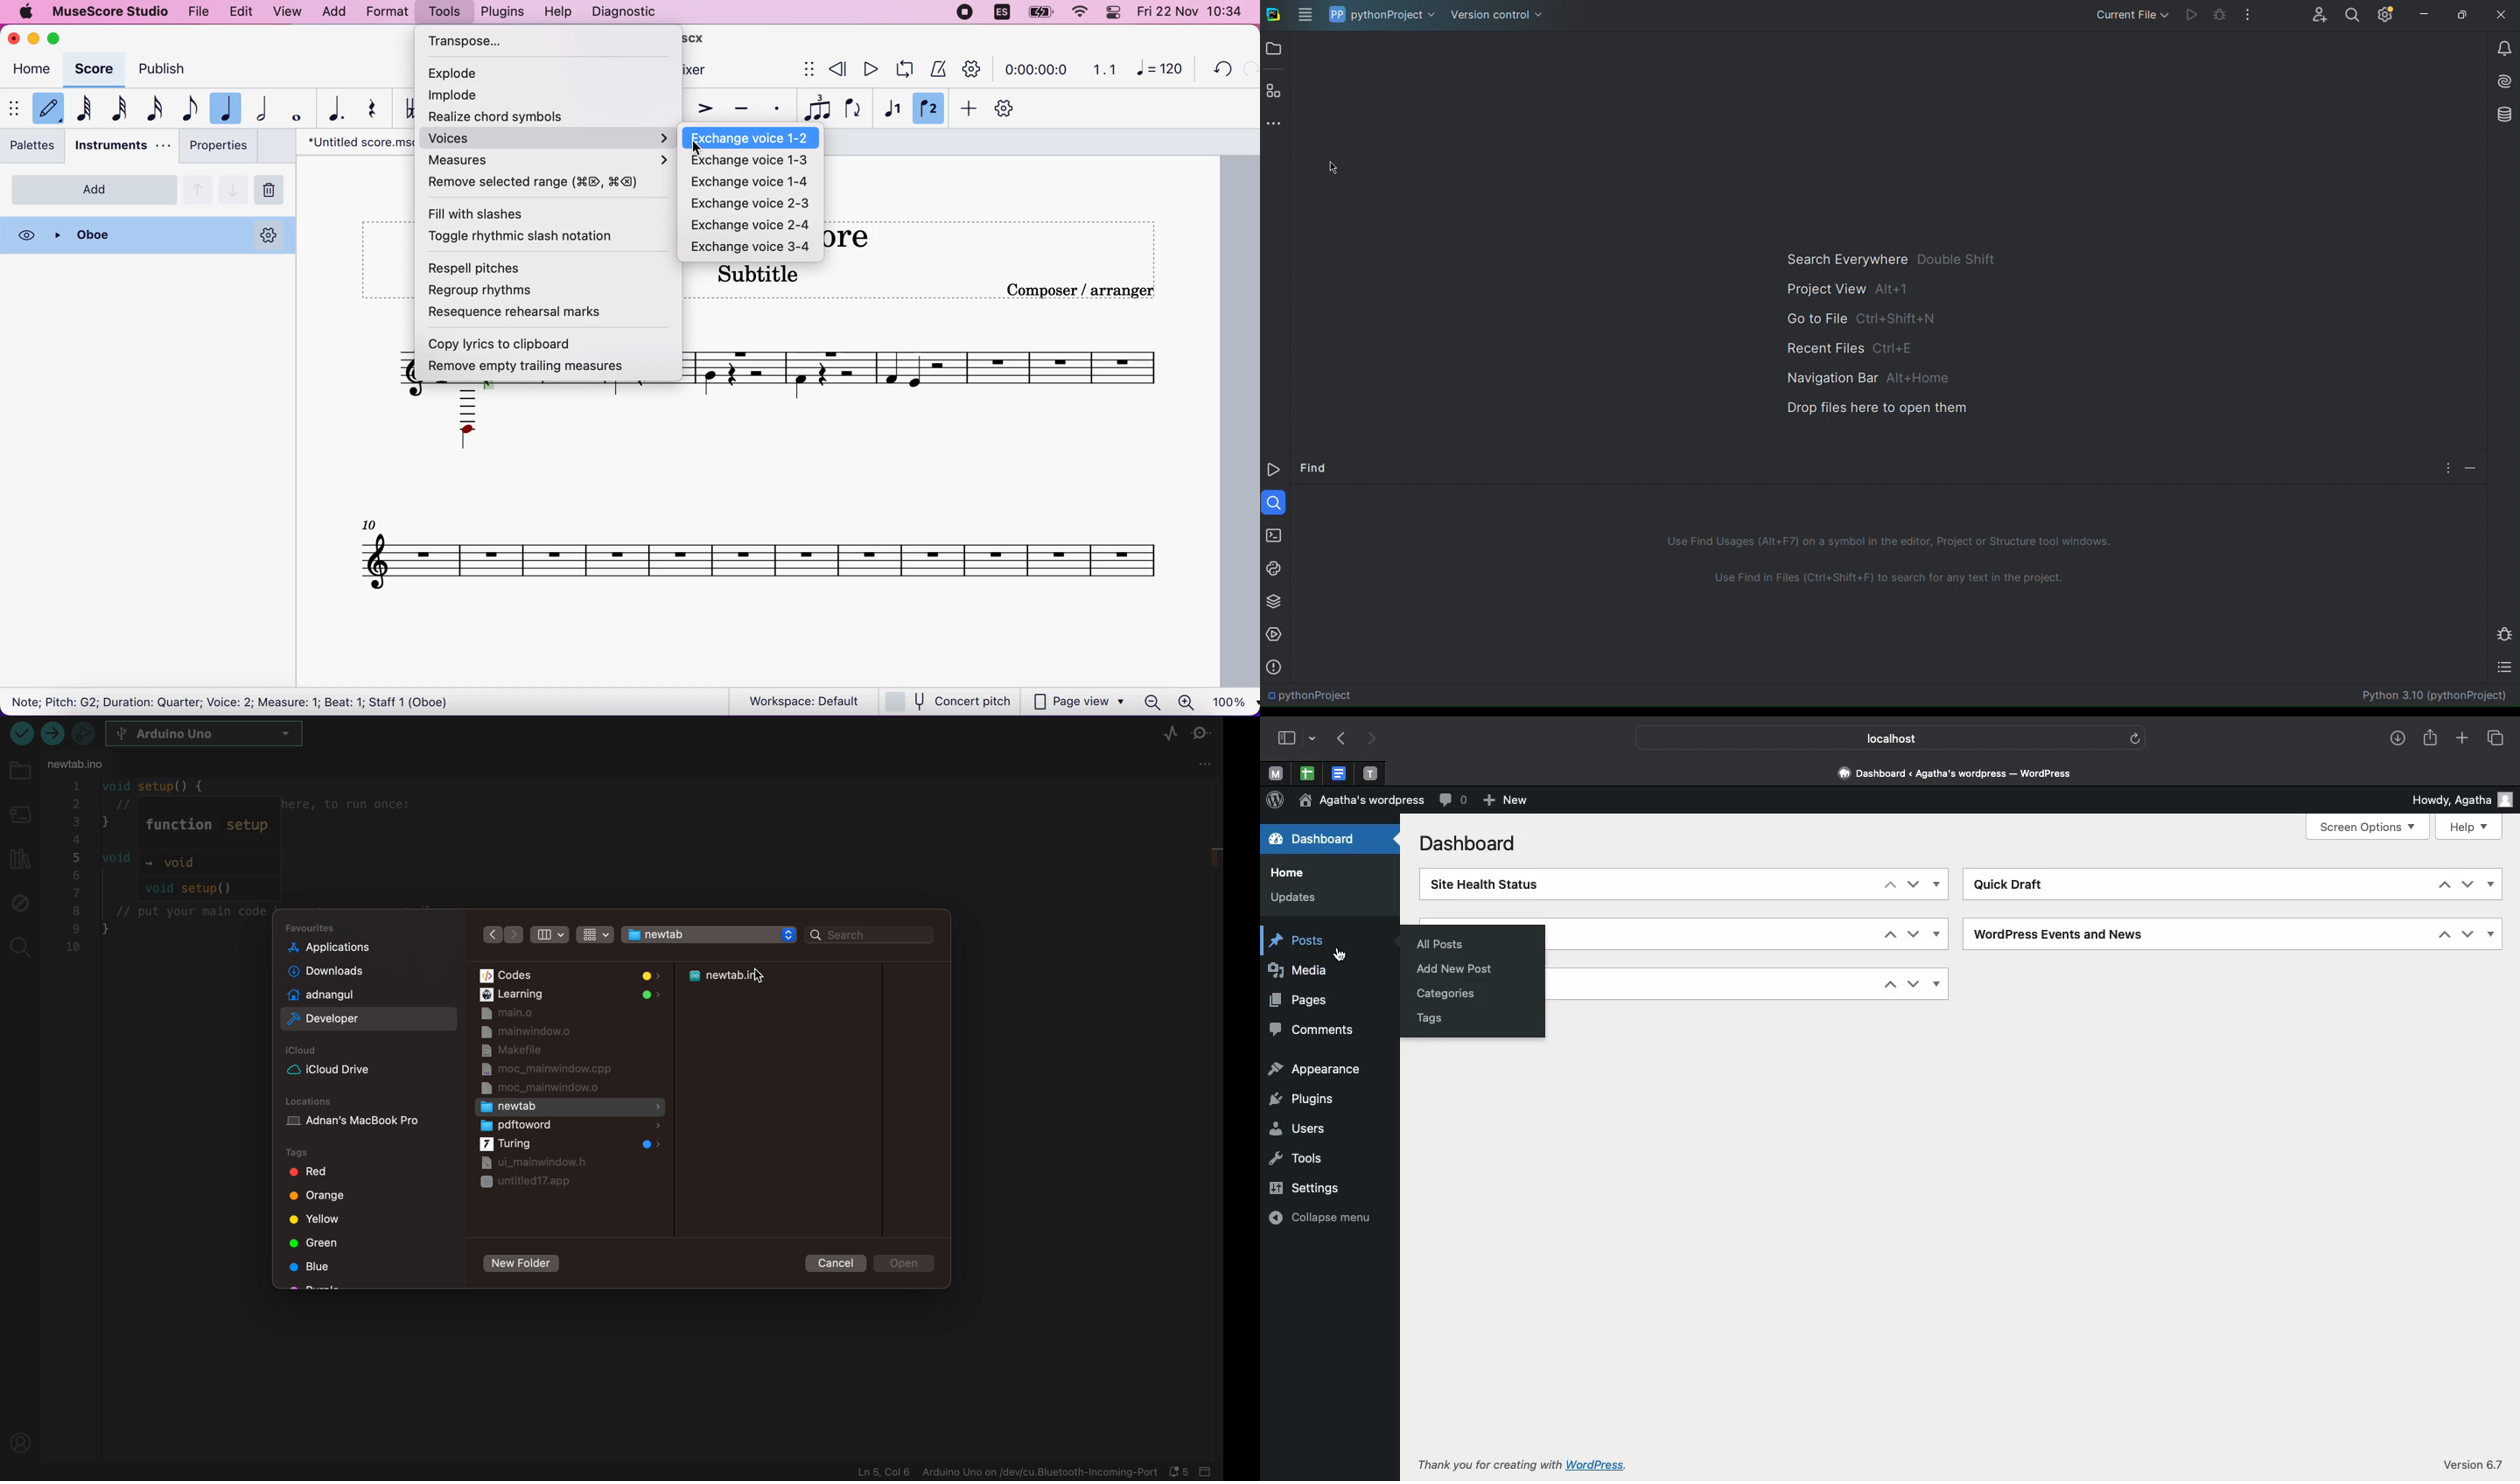  Describe the element at coordinates (755, 248) in the screenshot. I see `exchange voice 3-4` at that location.